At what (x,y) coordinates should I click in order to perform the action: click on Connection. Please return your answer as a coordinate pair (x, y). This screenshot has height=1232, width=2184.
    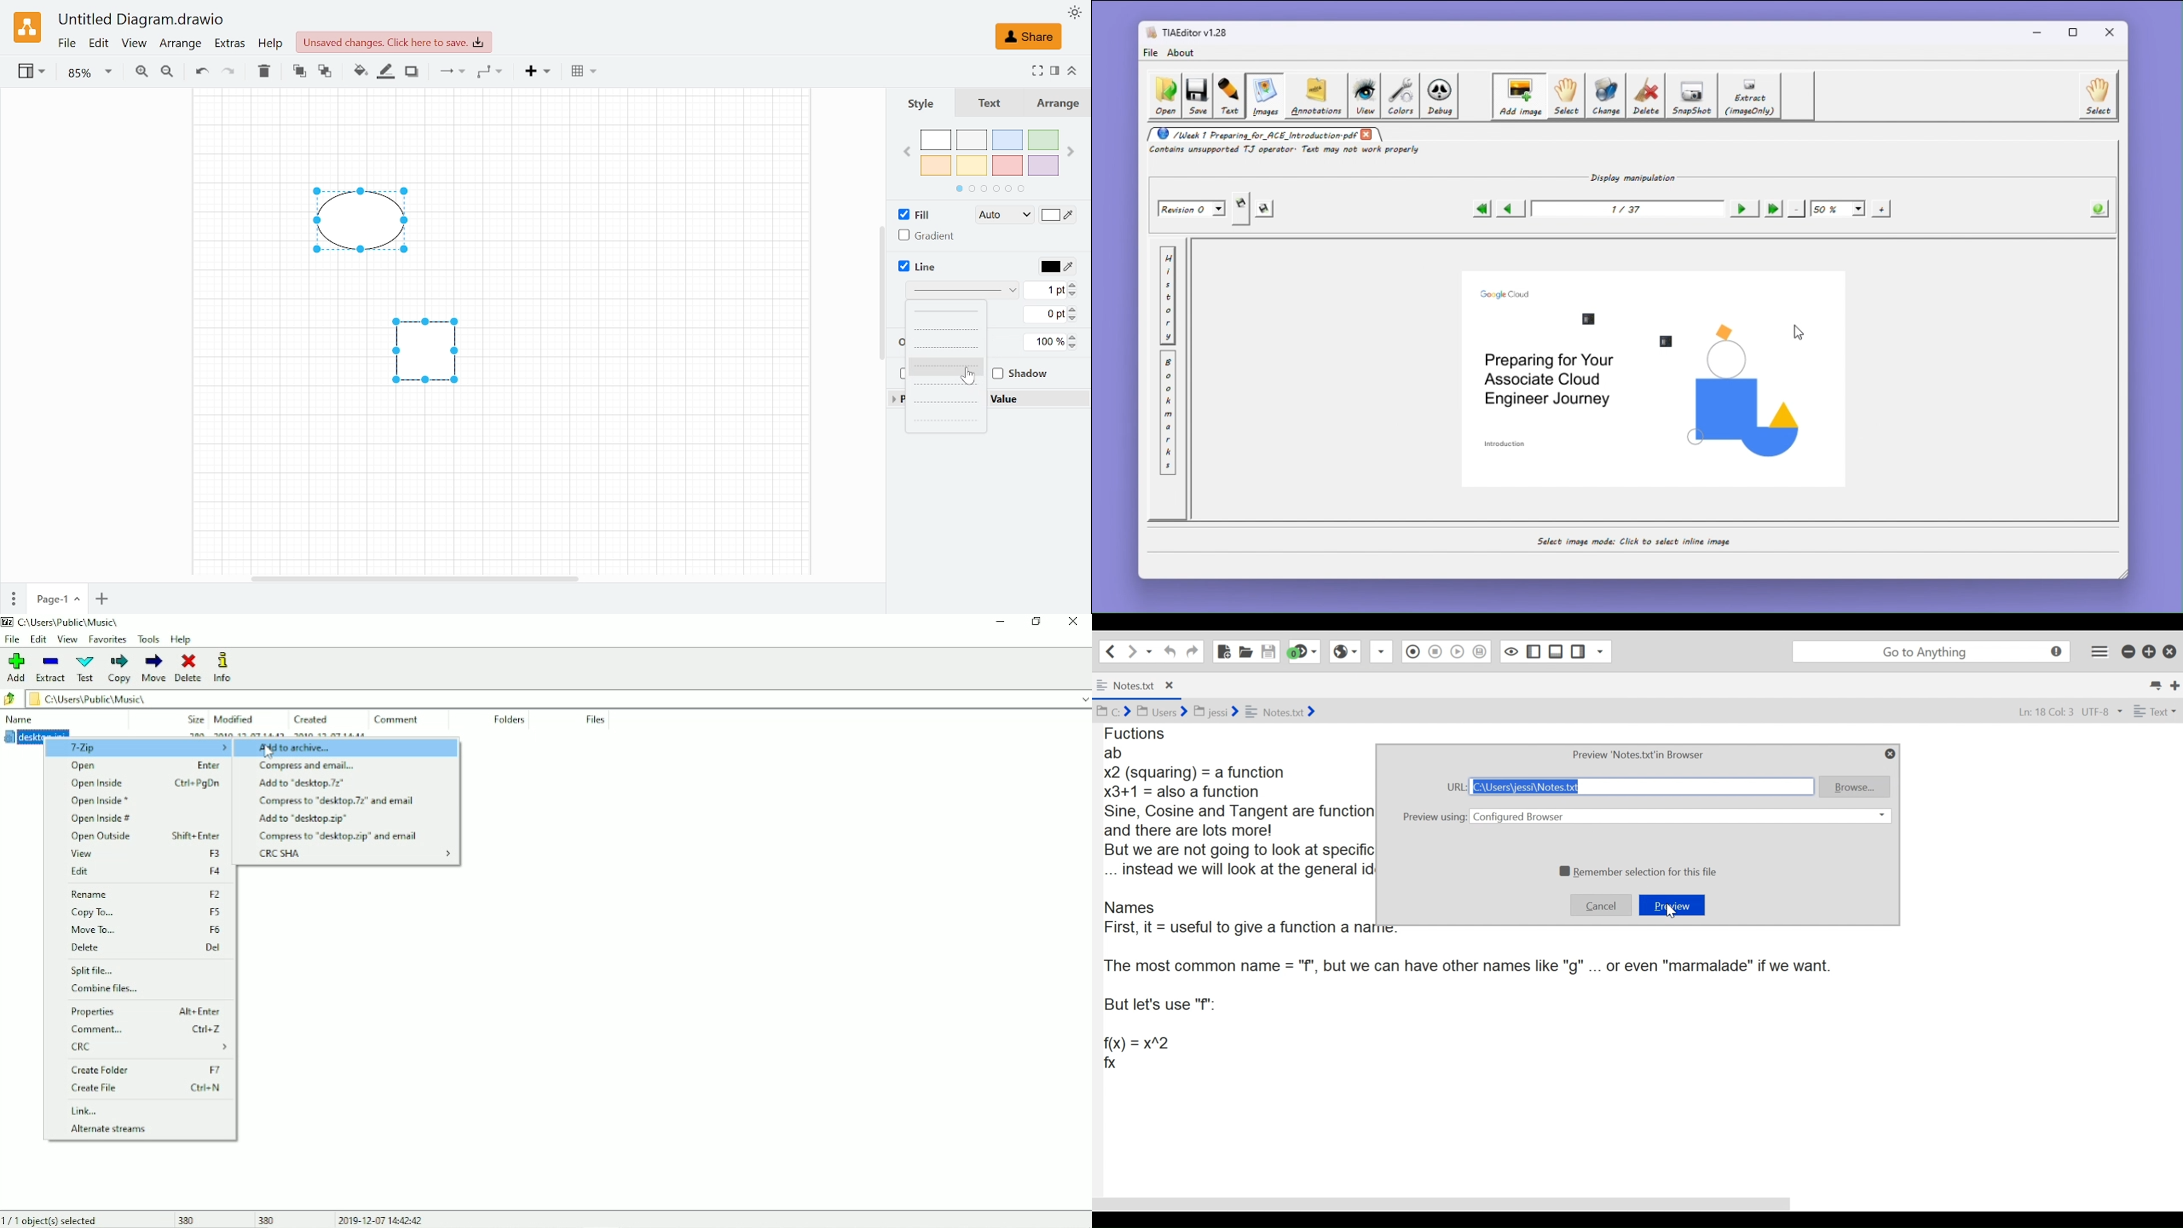
    Looking at the image, I should click on (451, 72).